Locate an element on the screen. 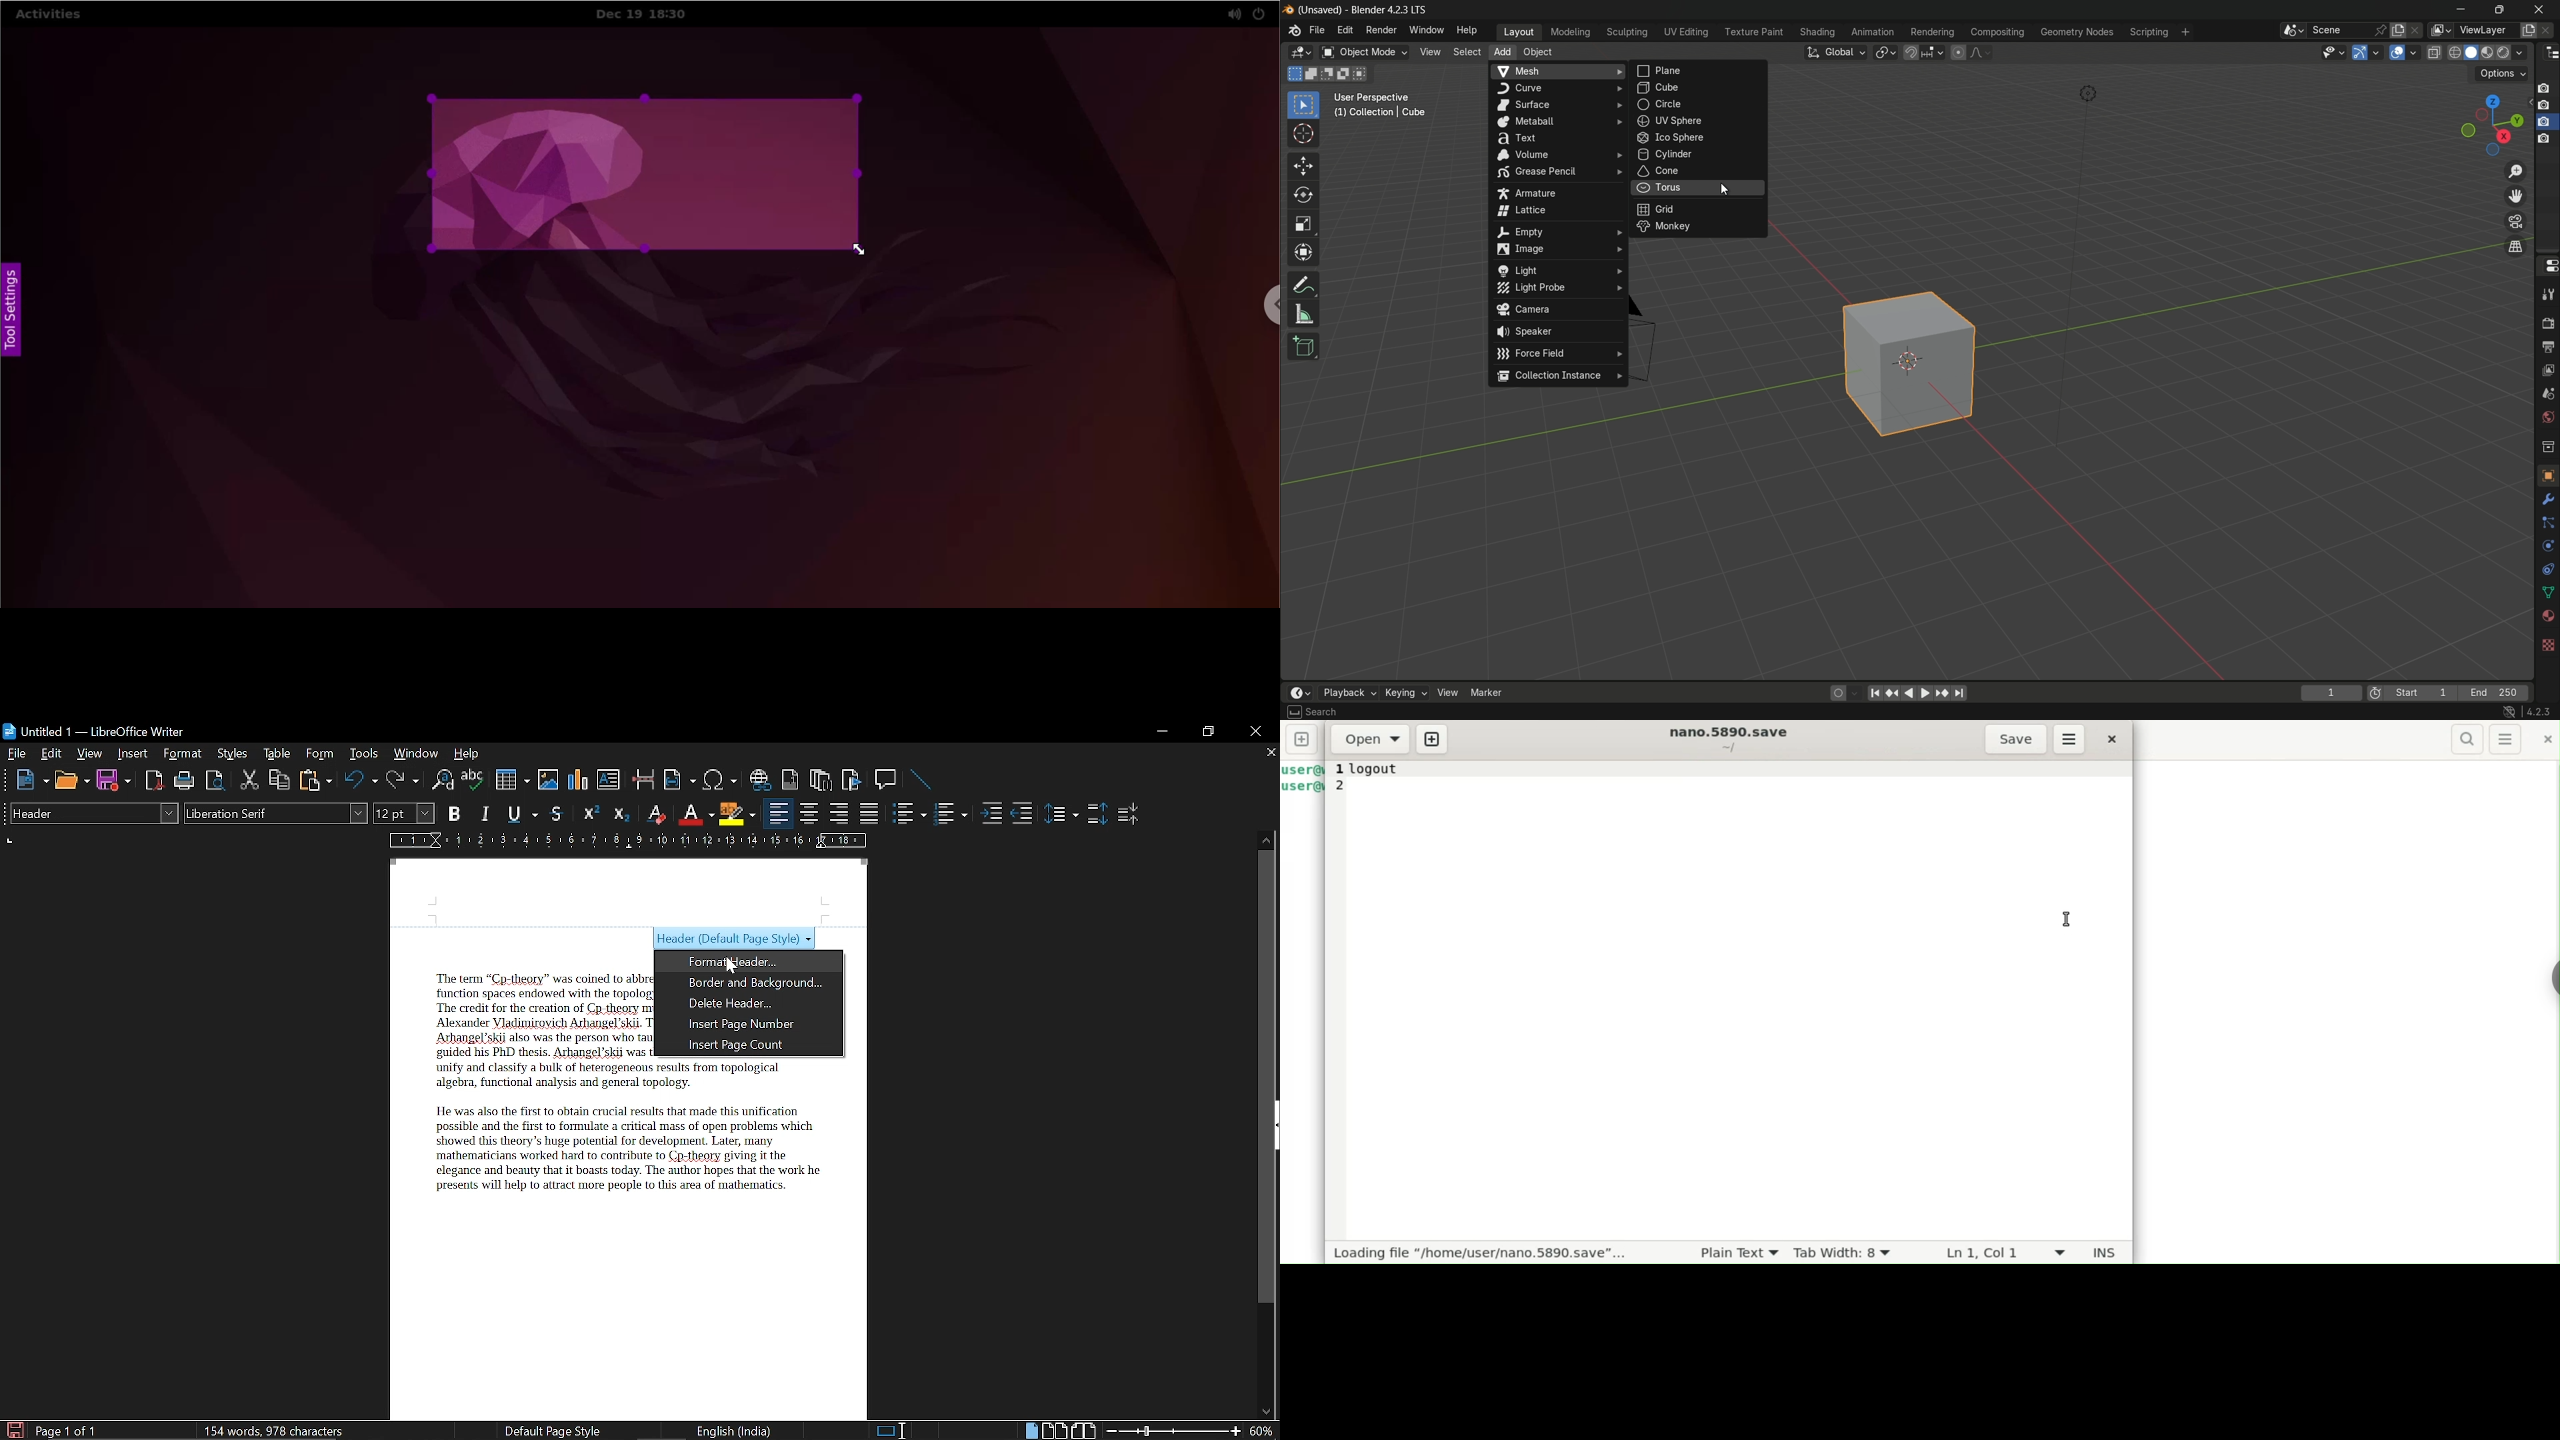  zoom in/out is located at coordinates (2515, 171).